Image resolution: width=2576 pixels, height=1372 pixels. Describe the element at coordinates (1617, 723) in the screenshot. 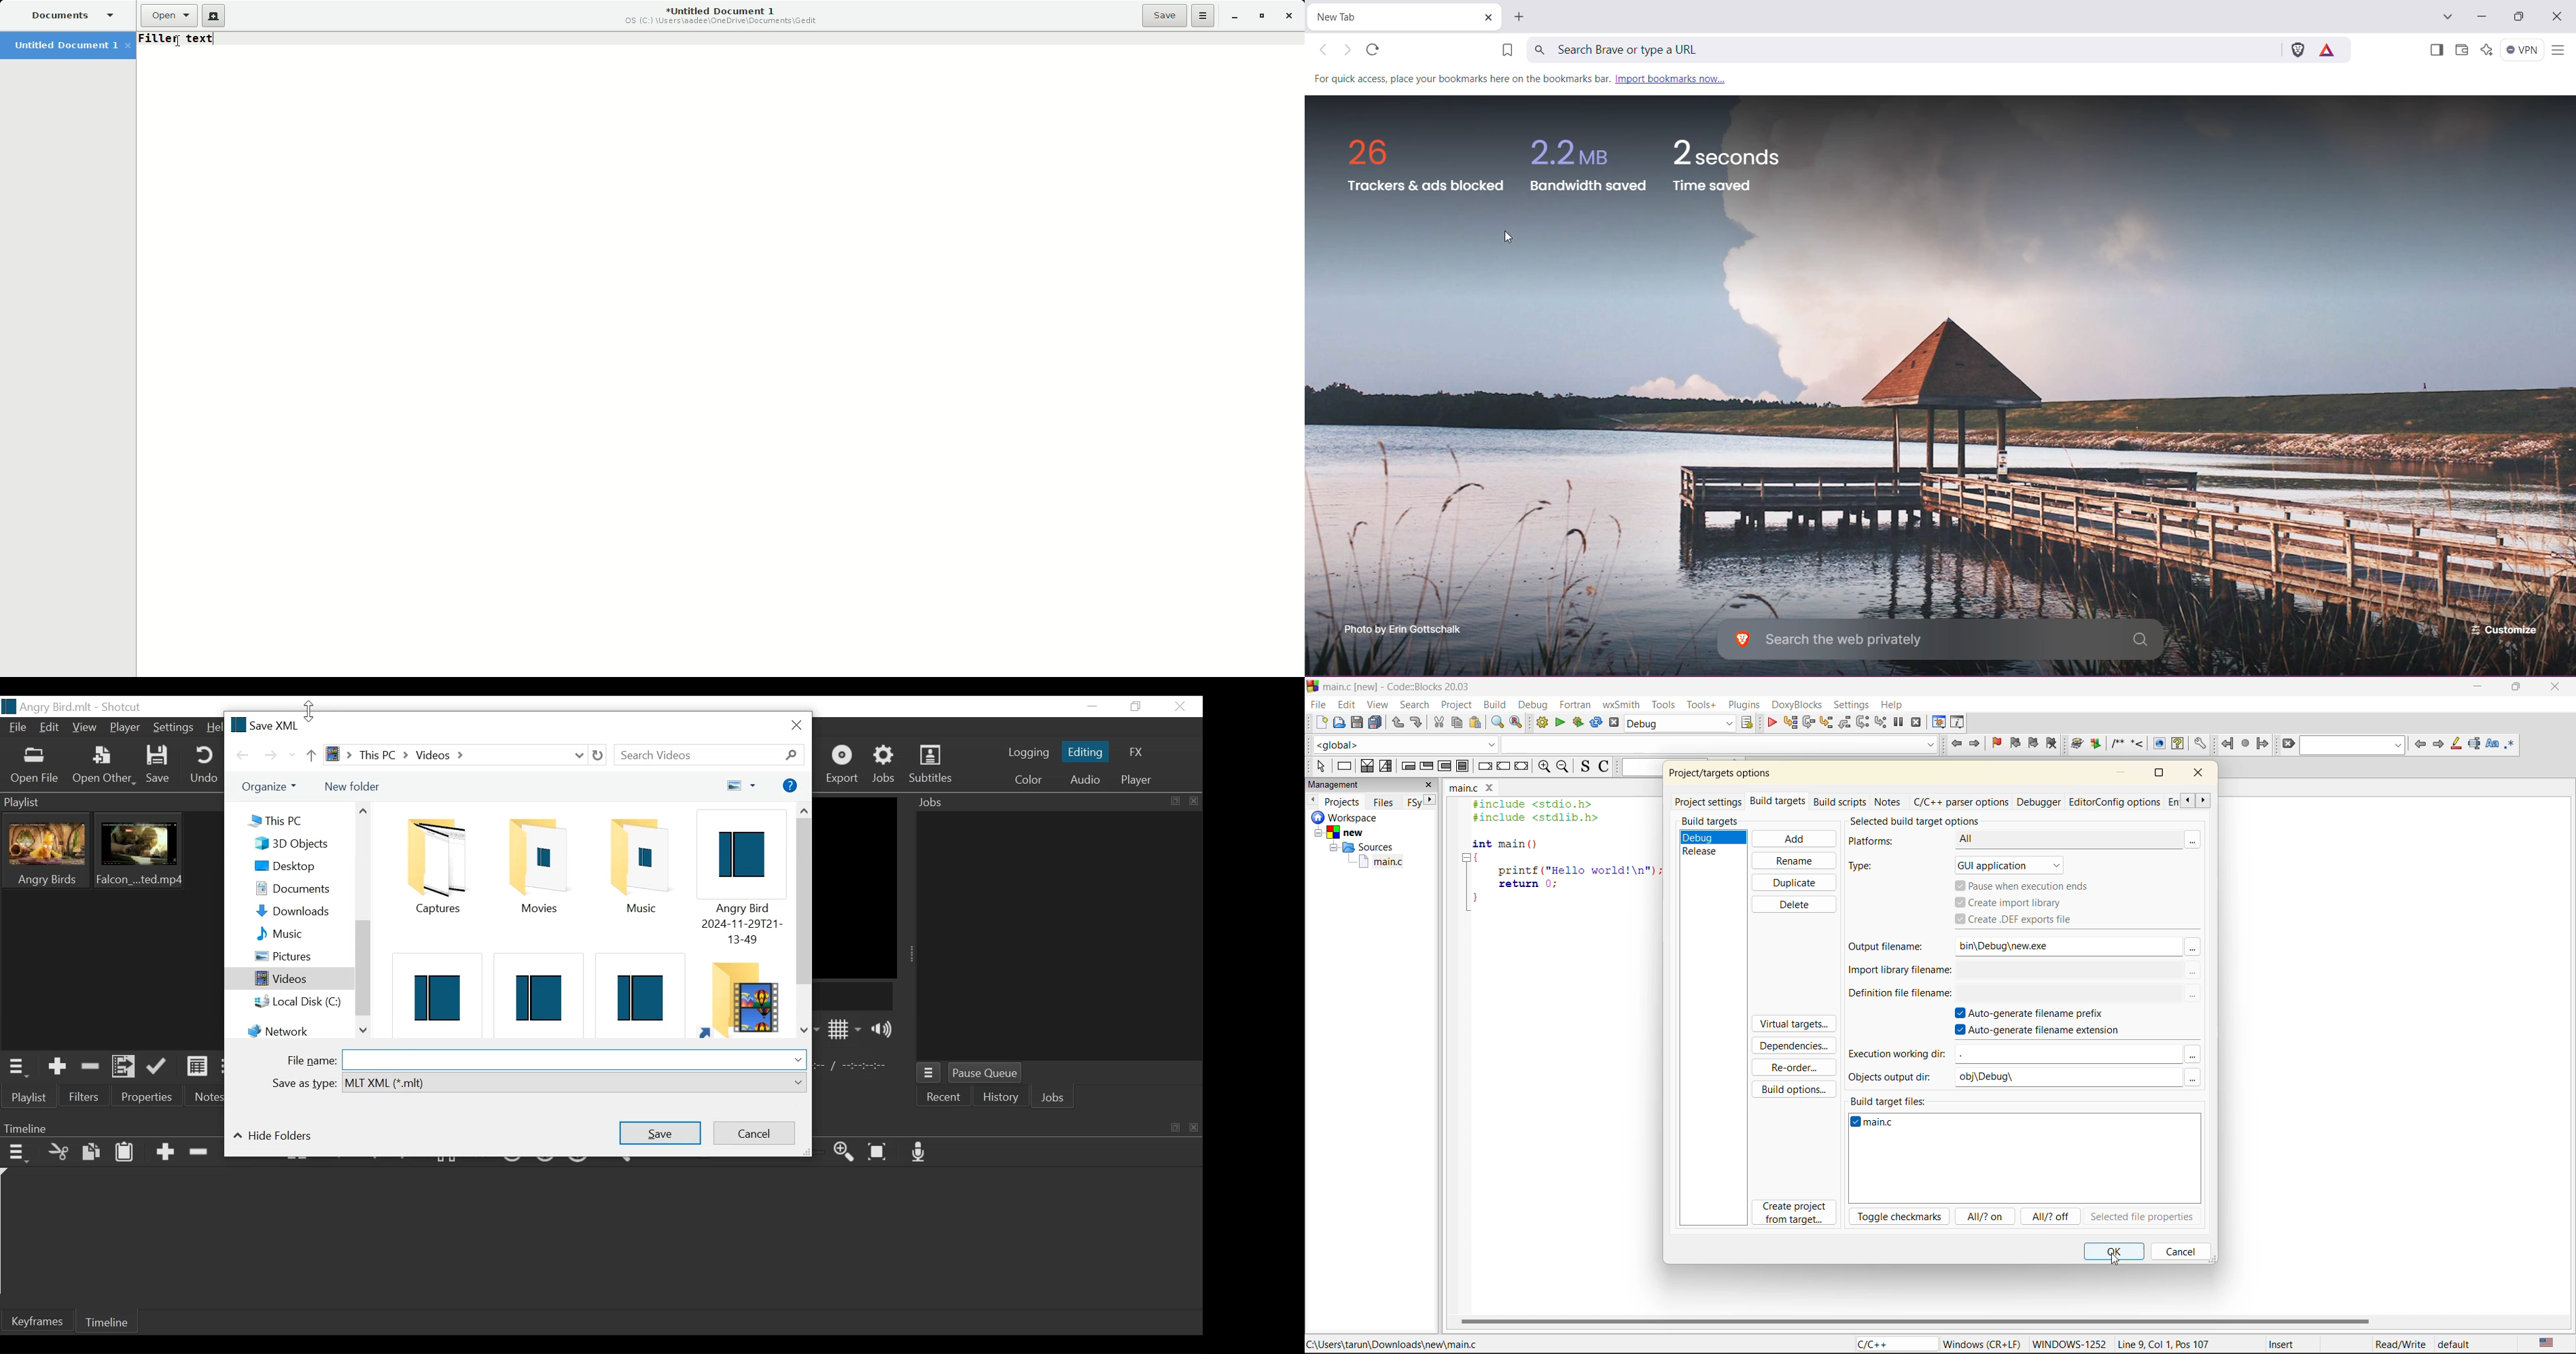

I see `abort` at that location.